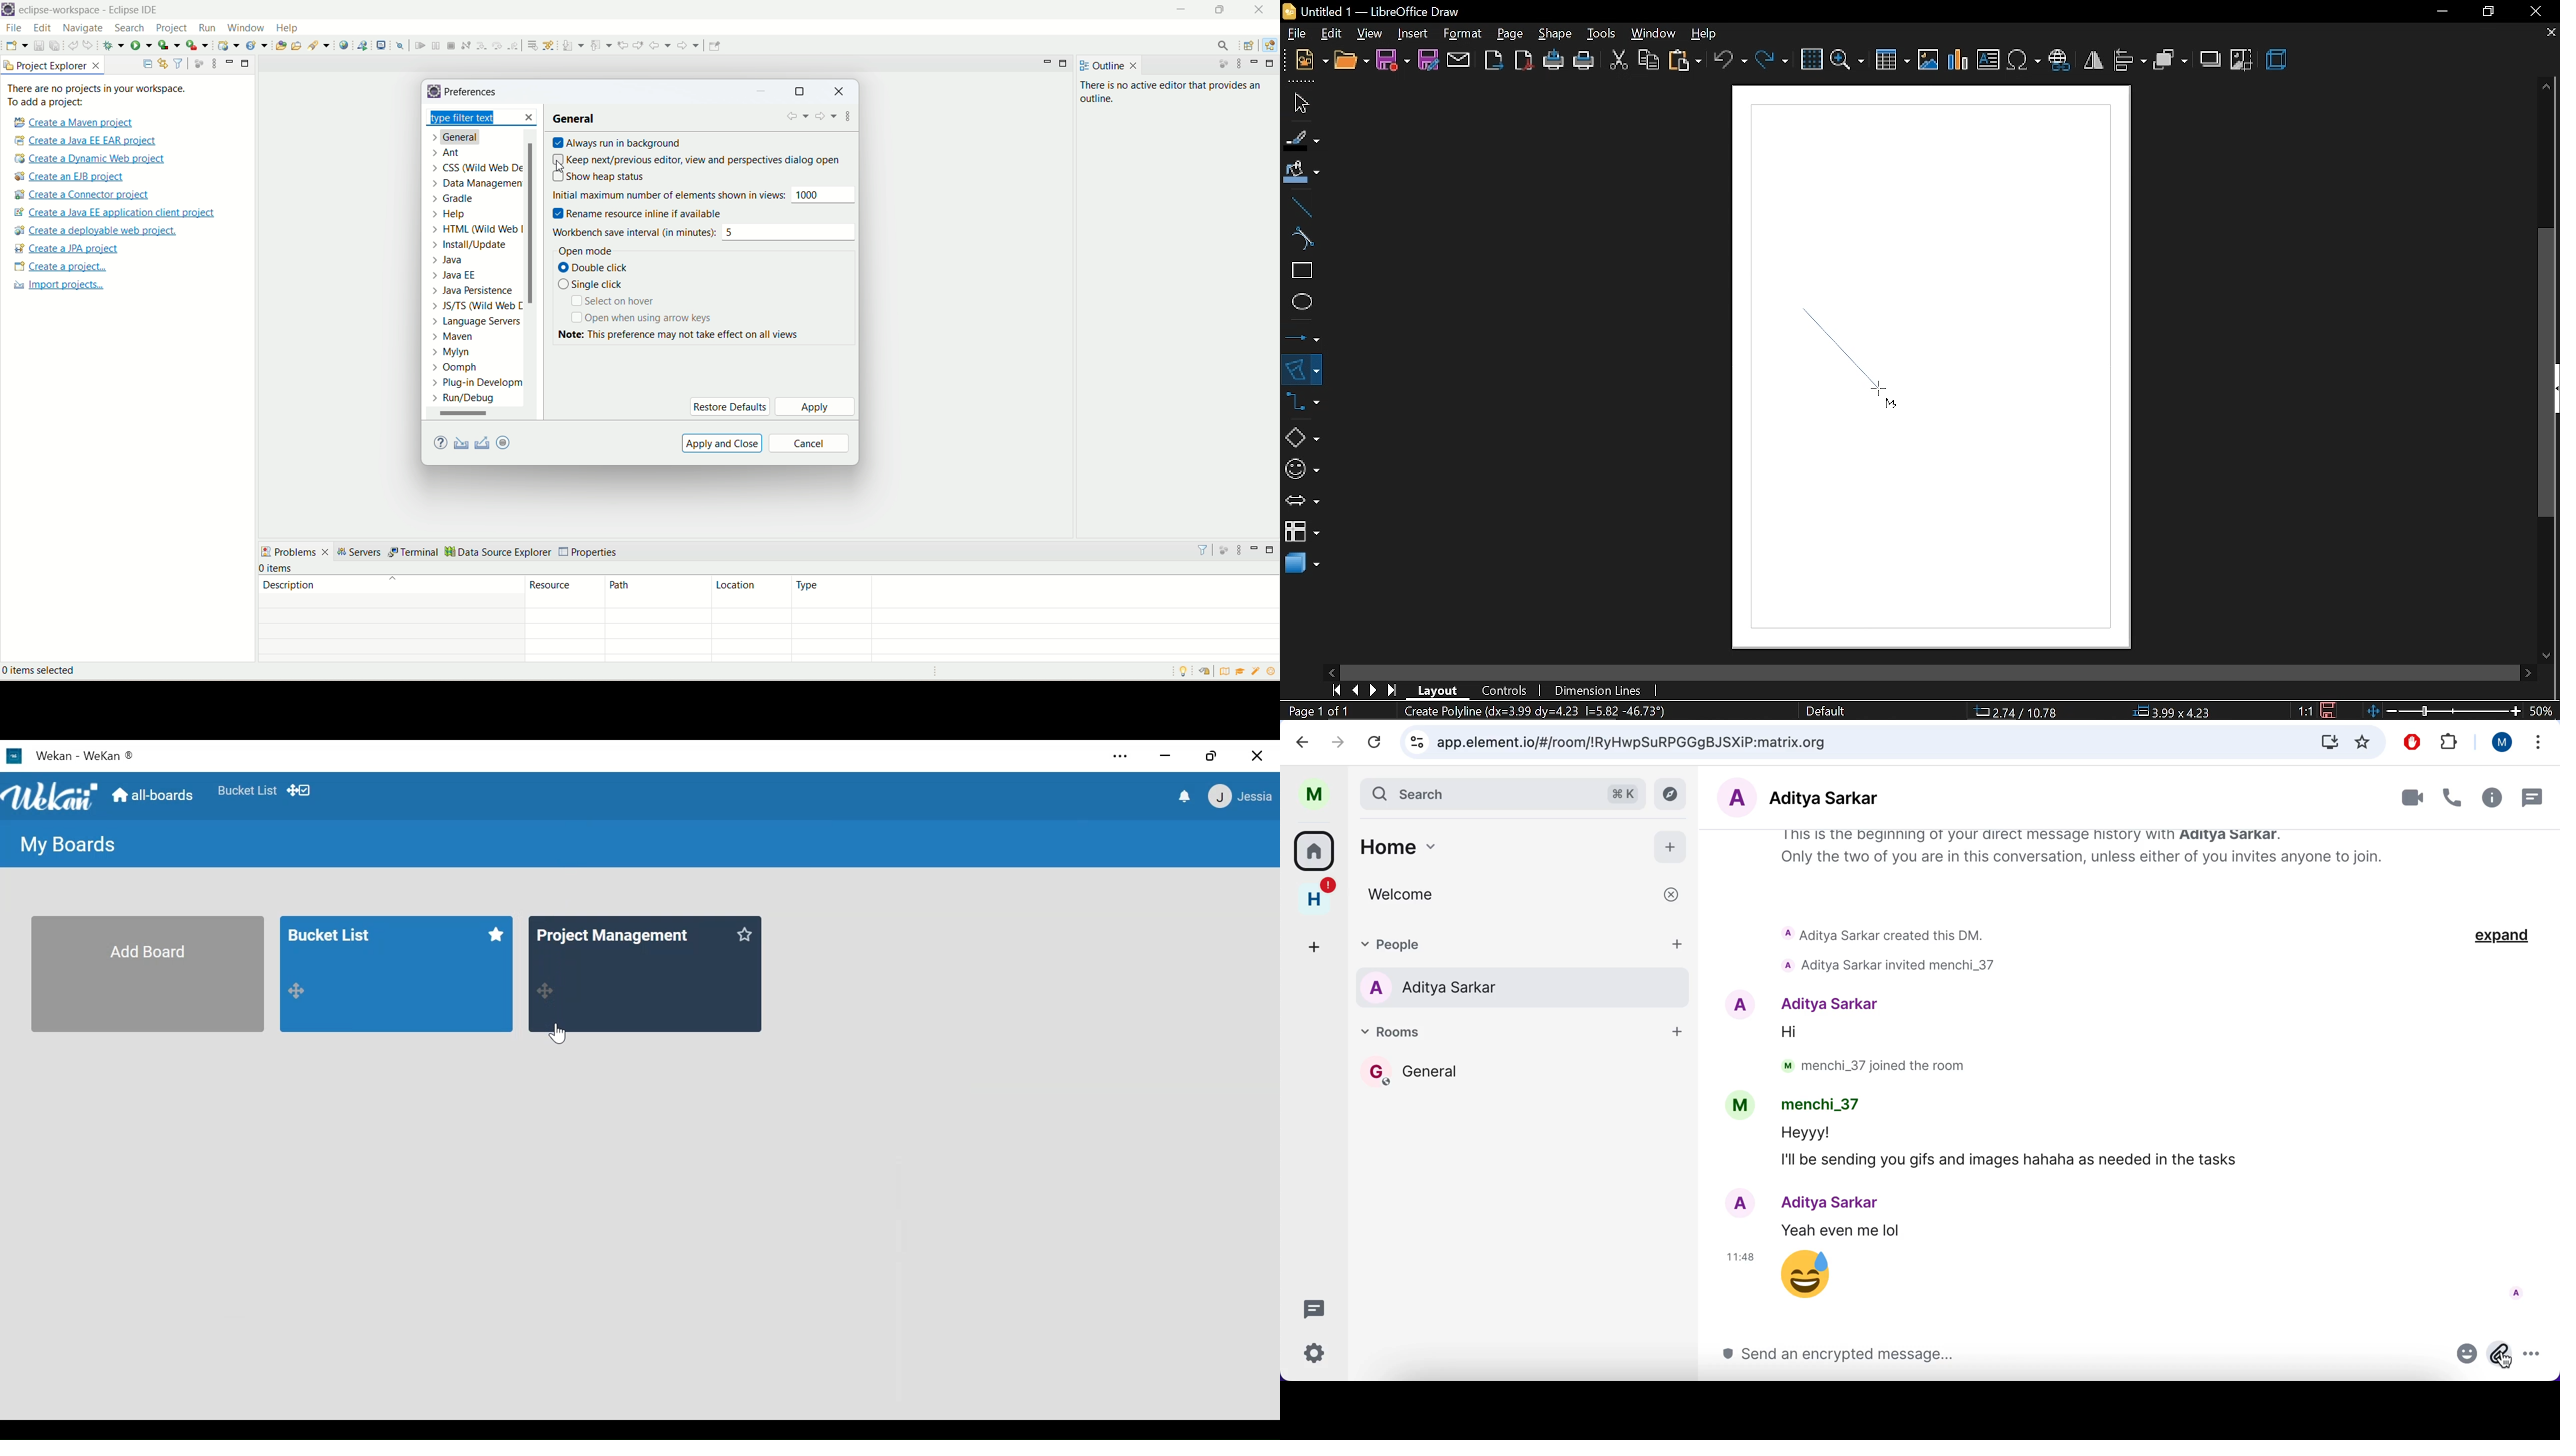 Image resolution: width=2576 pixels, height=1456 pixels. I want to click on room chat, so click(2132, 1076).